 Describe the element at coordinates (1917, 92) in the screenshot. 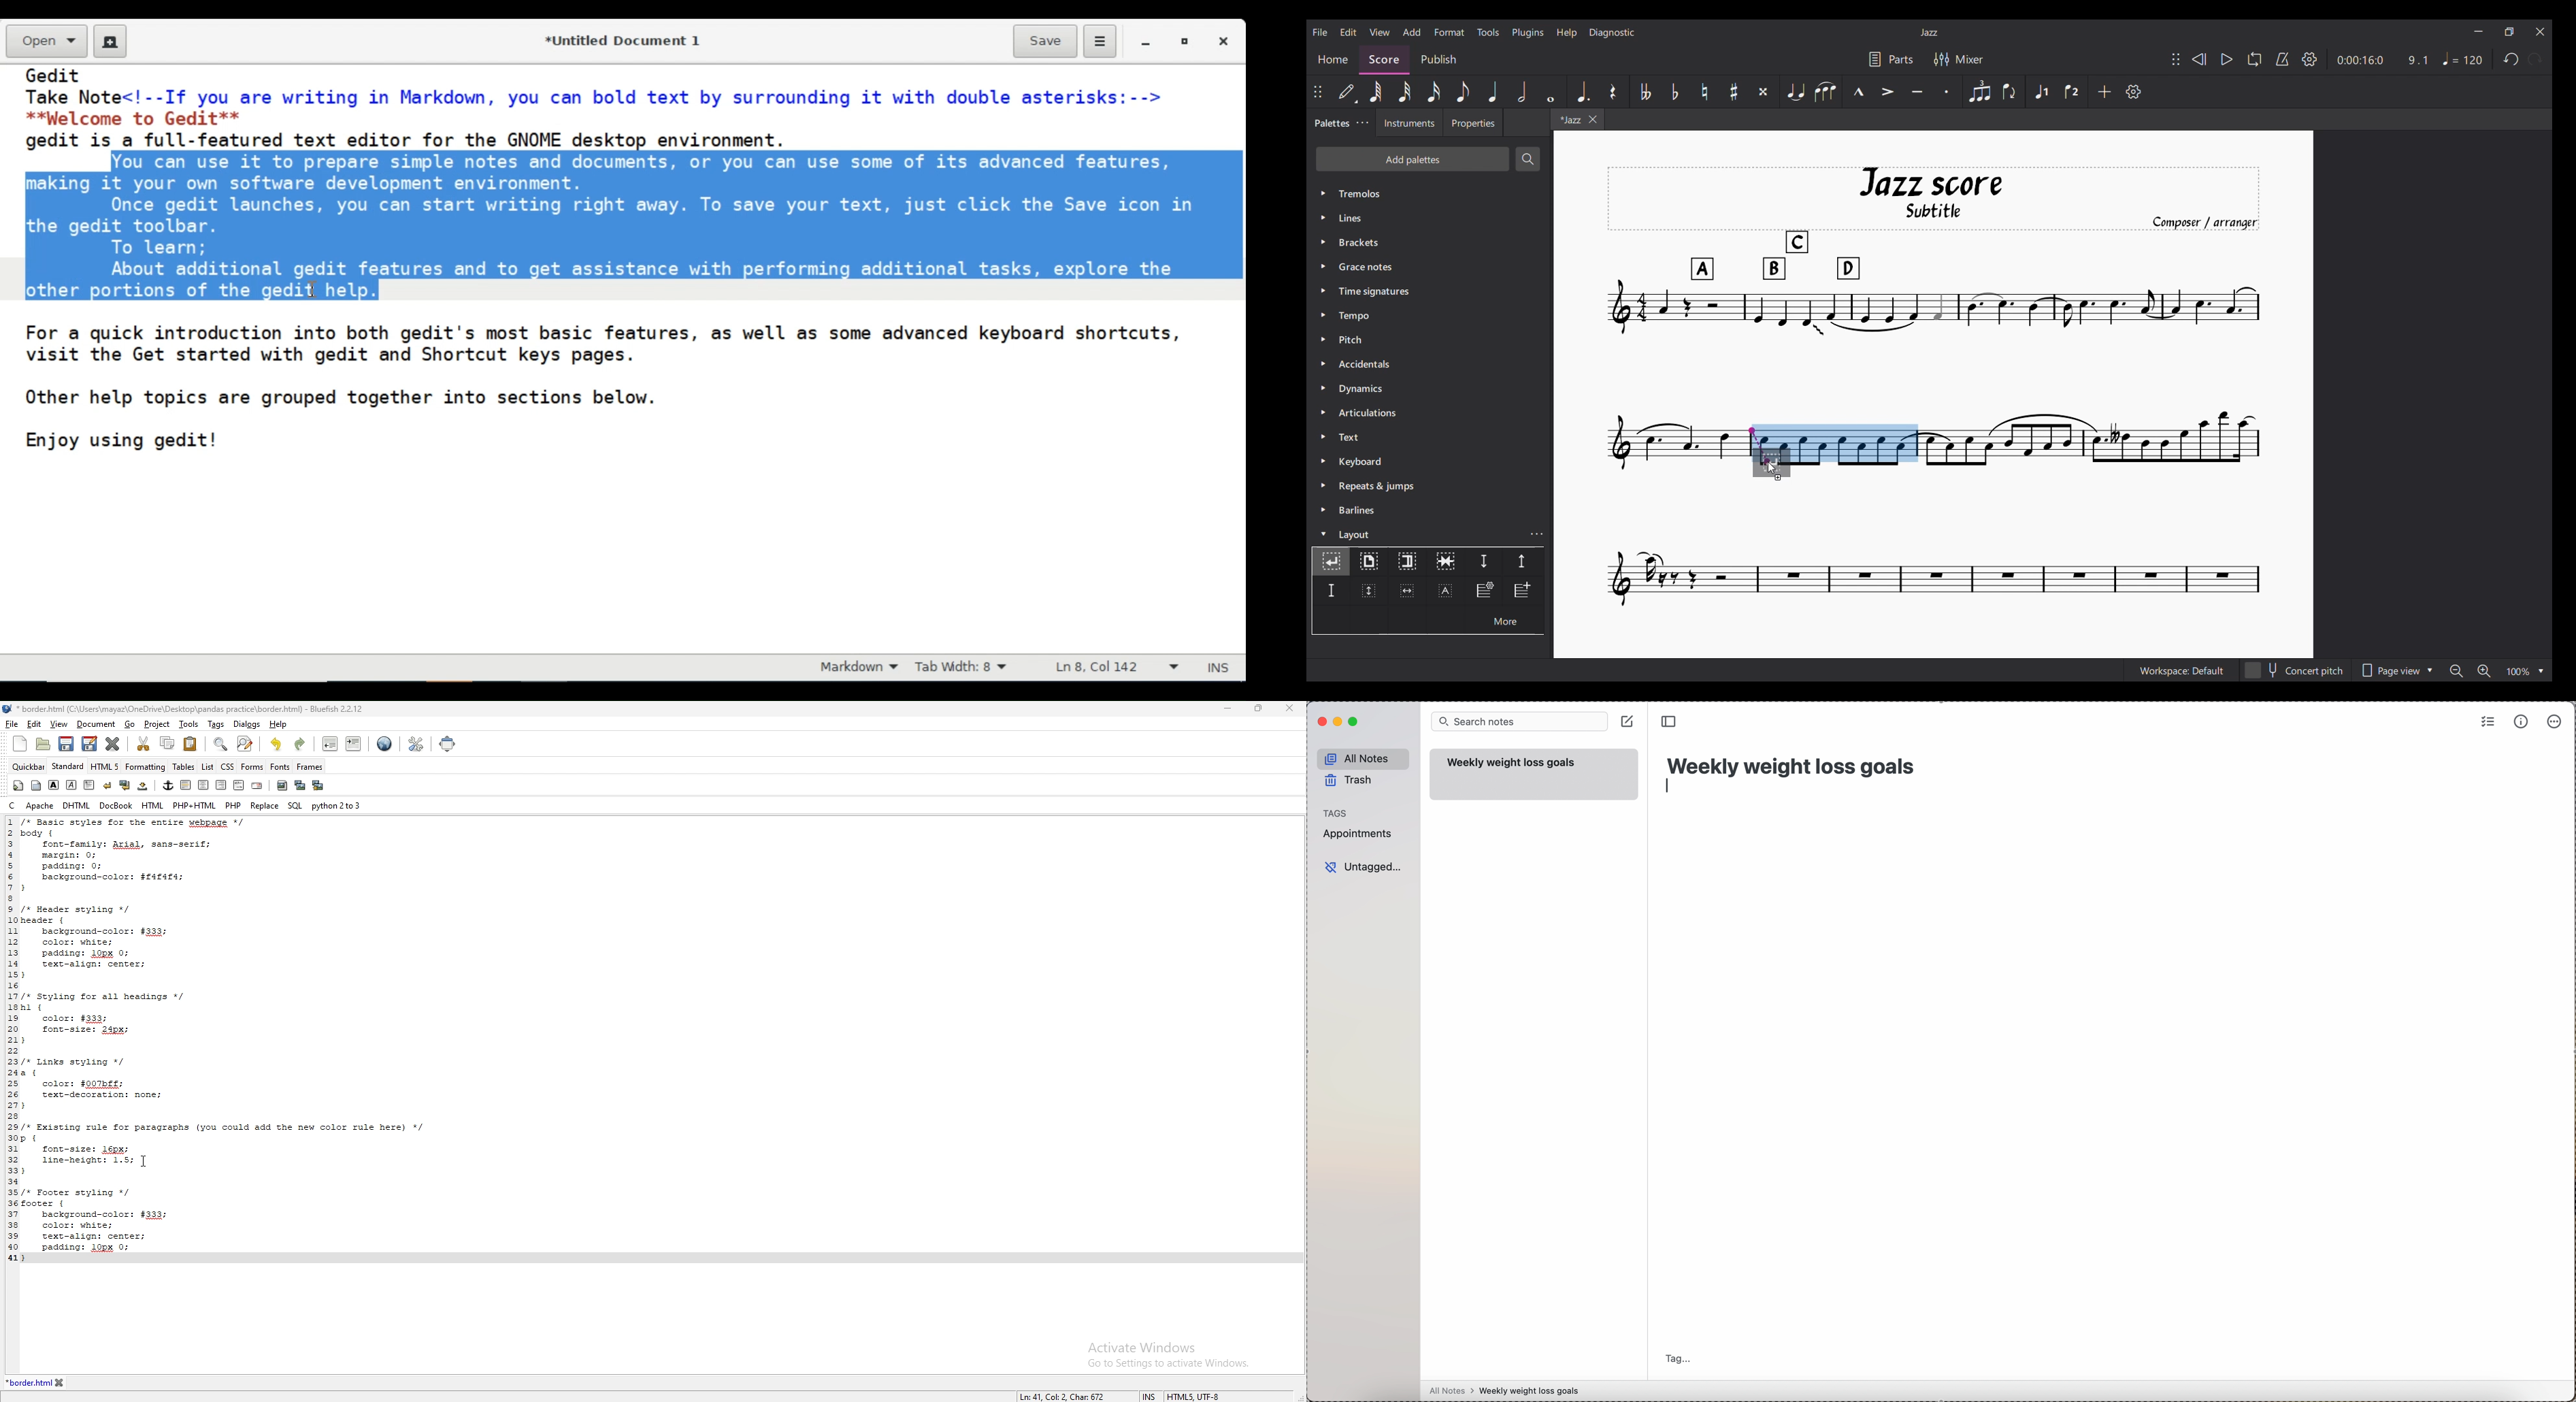

I see `Tenuto` at that location.